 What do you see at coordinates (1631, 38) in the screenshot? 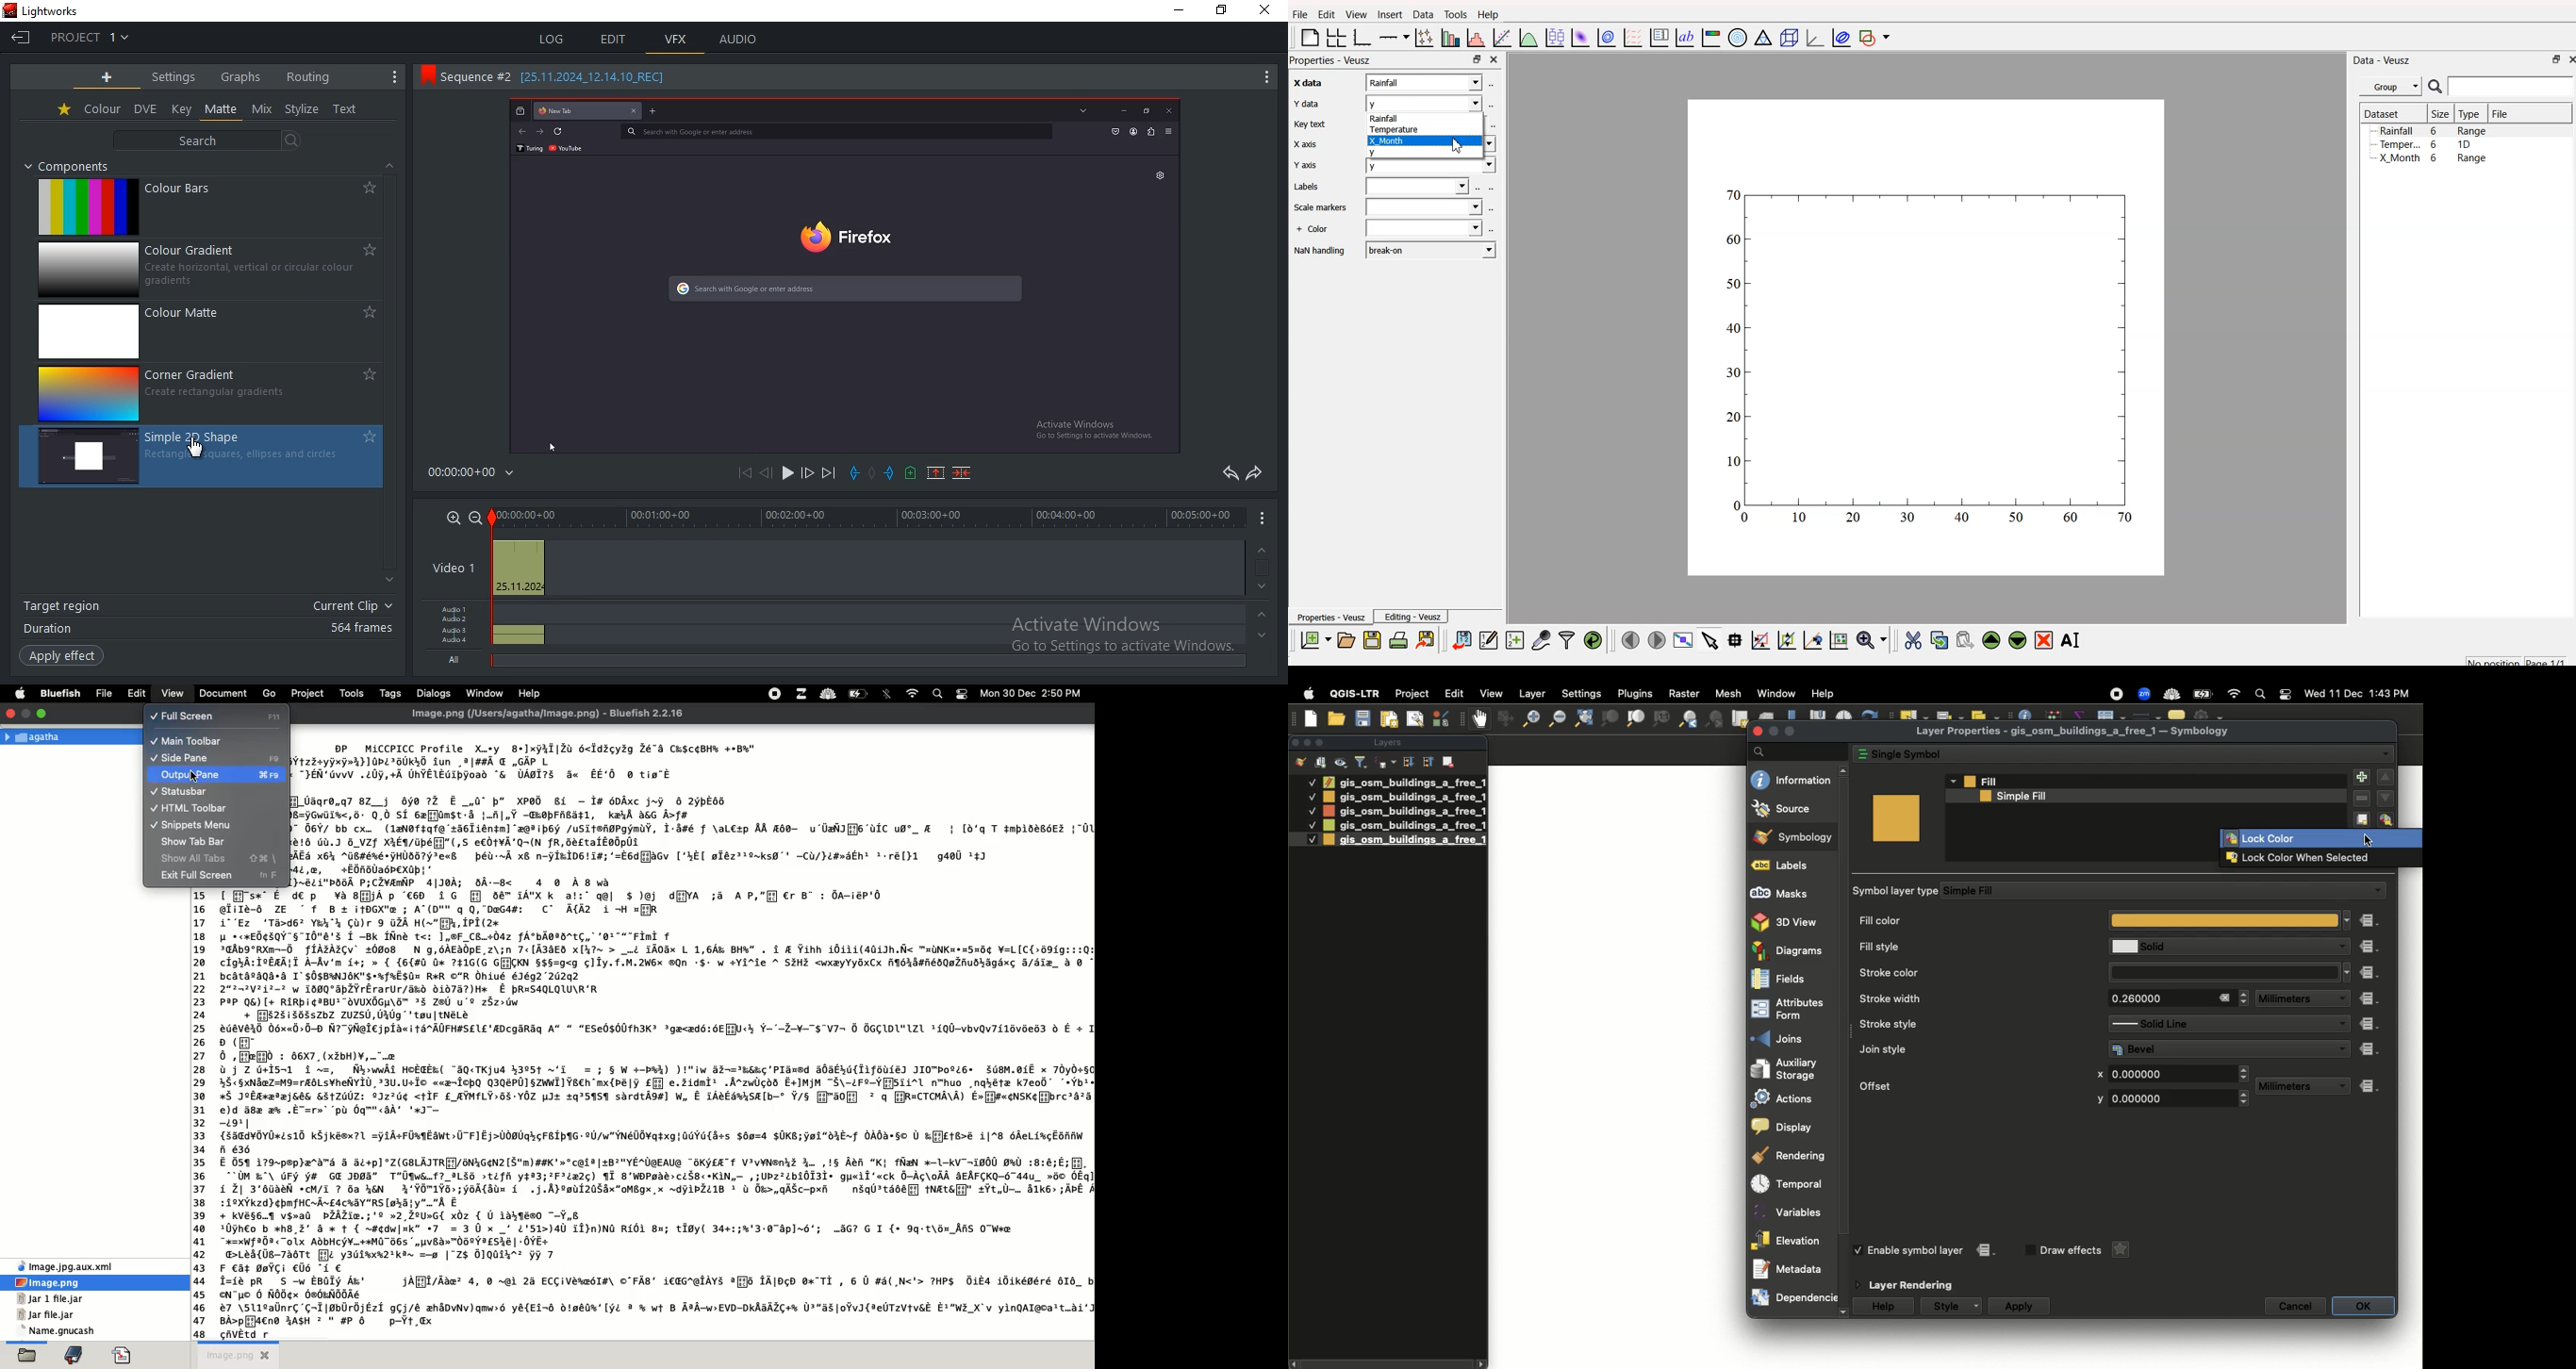
I see `plot a vector field` at bounding box center [1631, 38].